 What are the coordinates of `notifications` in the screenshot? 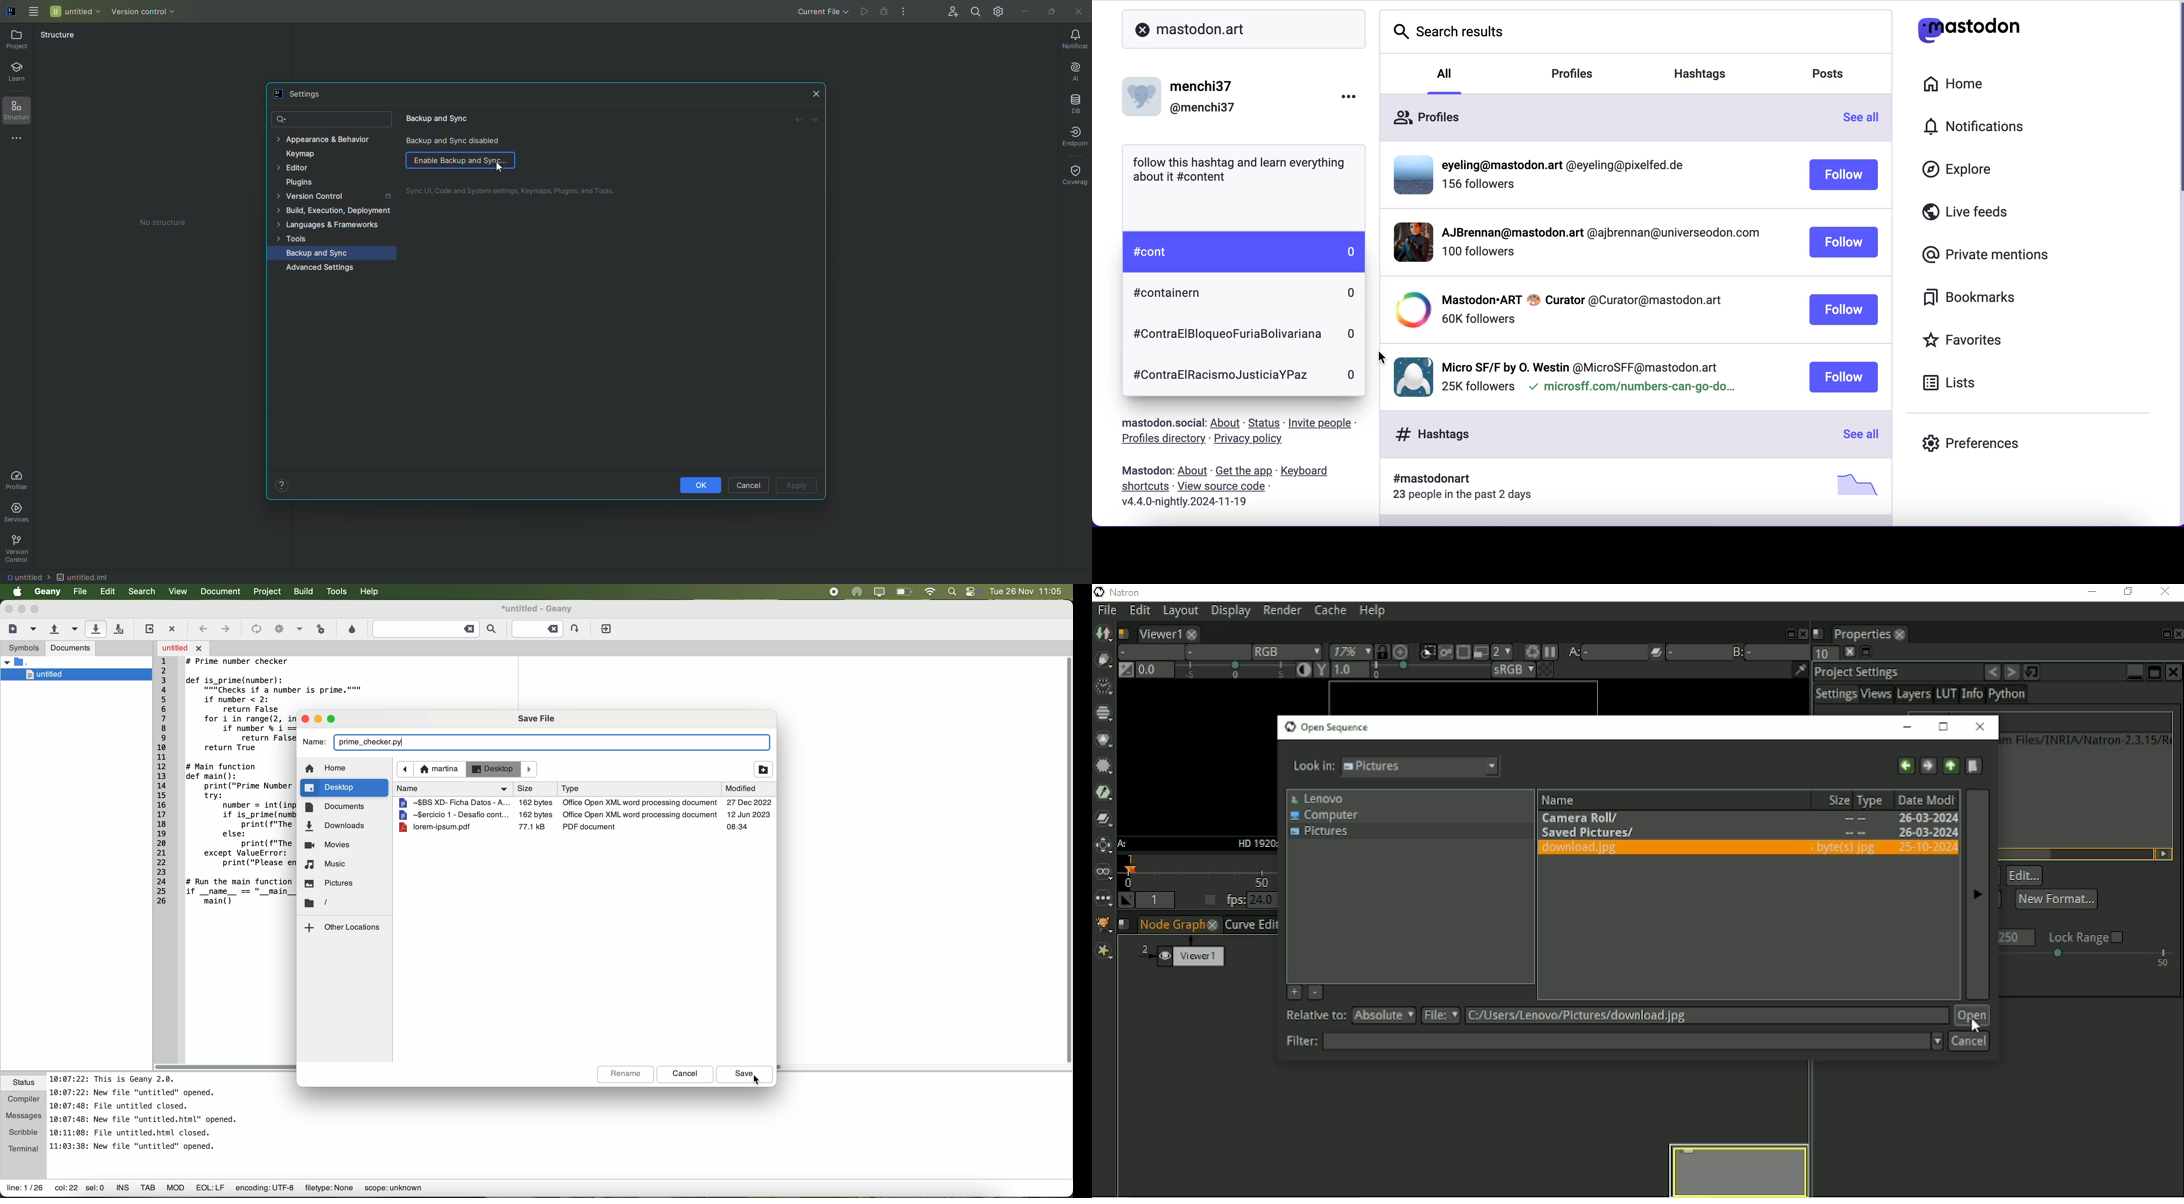 It's located at (1993, 129).